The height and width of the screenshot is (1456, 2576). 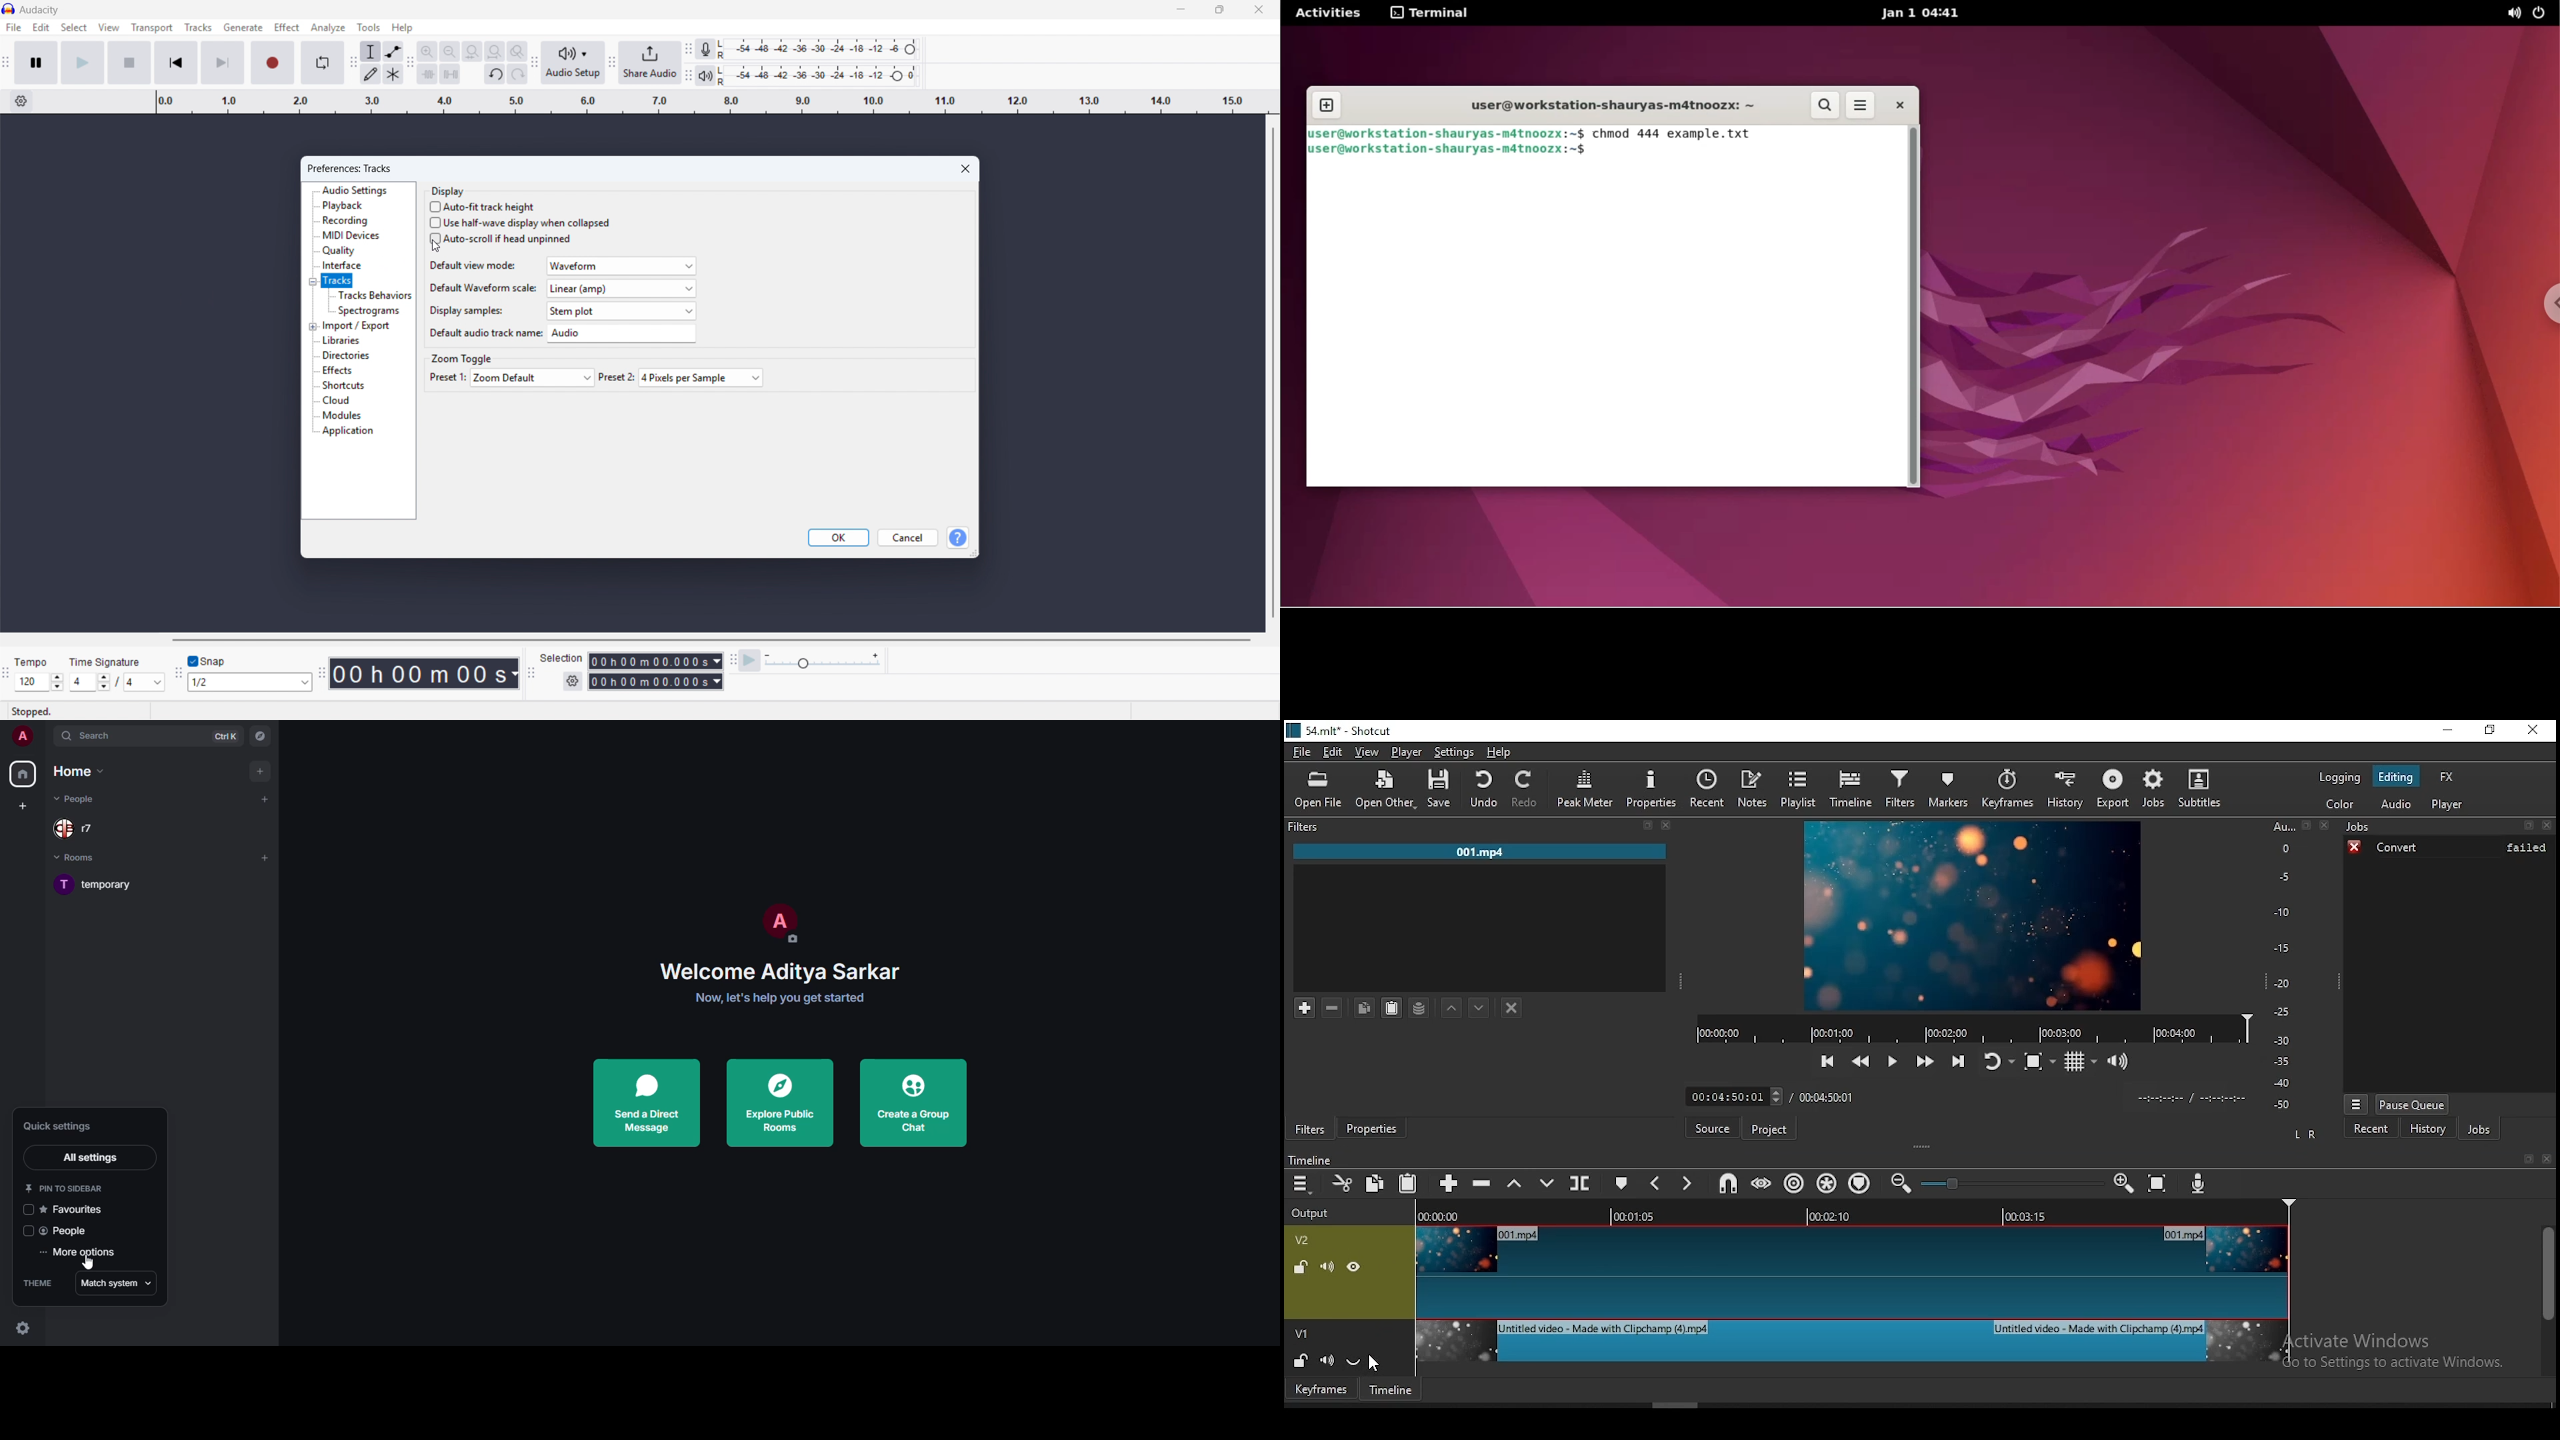 What do you see at coordinates (2123, 1183) in the screenshot?
I see `zoom timeline out` at bounding box center [2123, 1183].